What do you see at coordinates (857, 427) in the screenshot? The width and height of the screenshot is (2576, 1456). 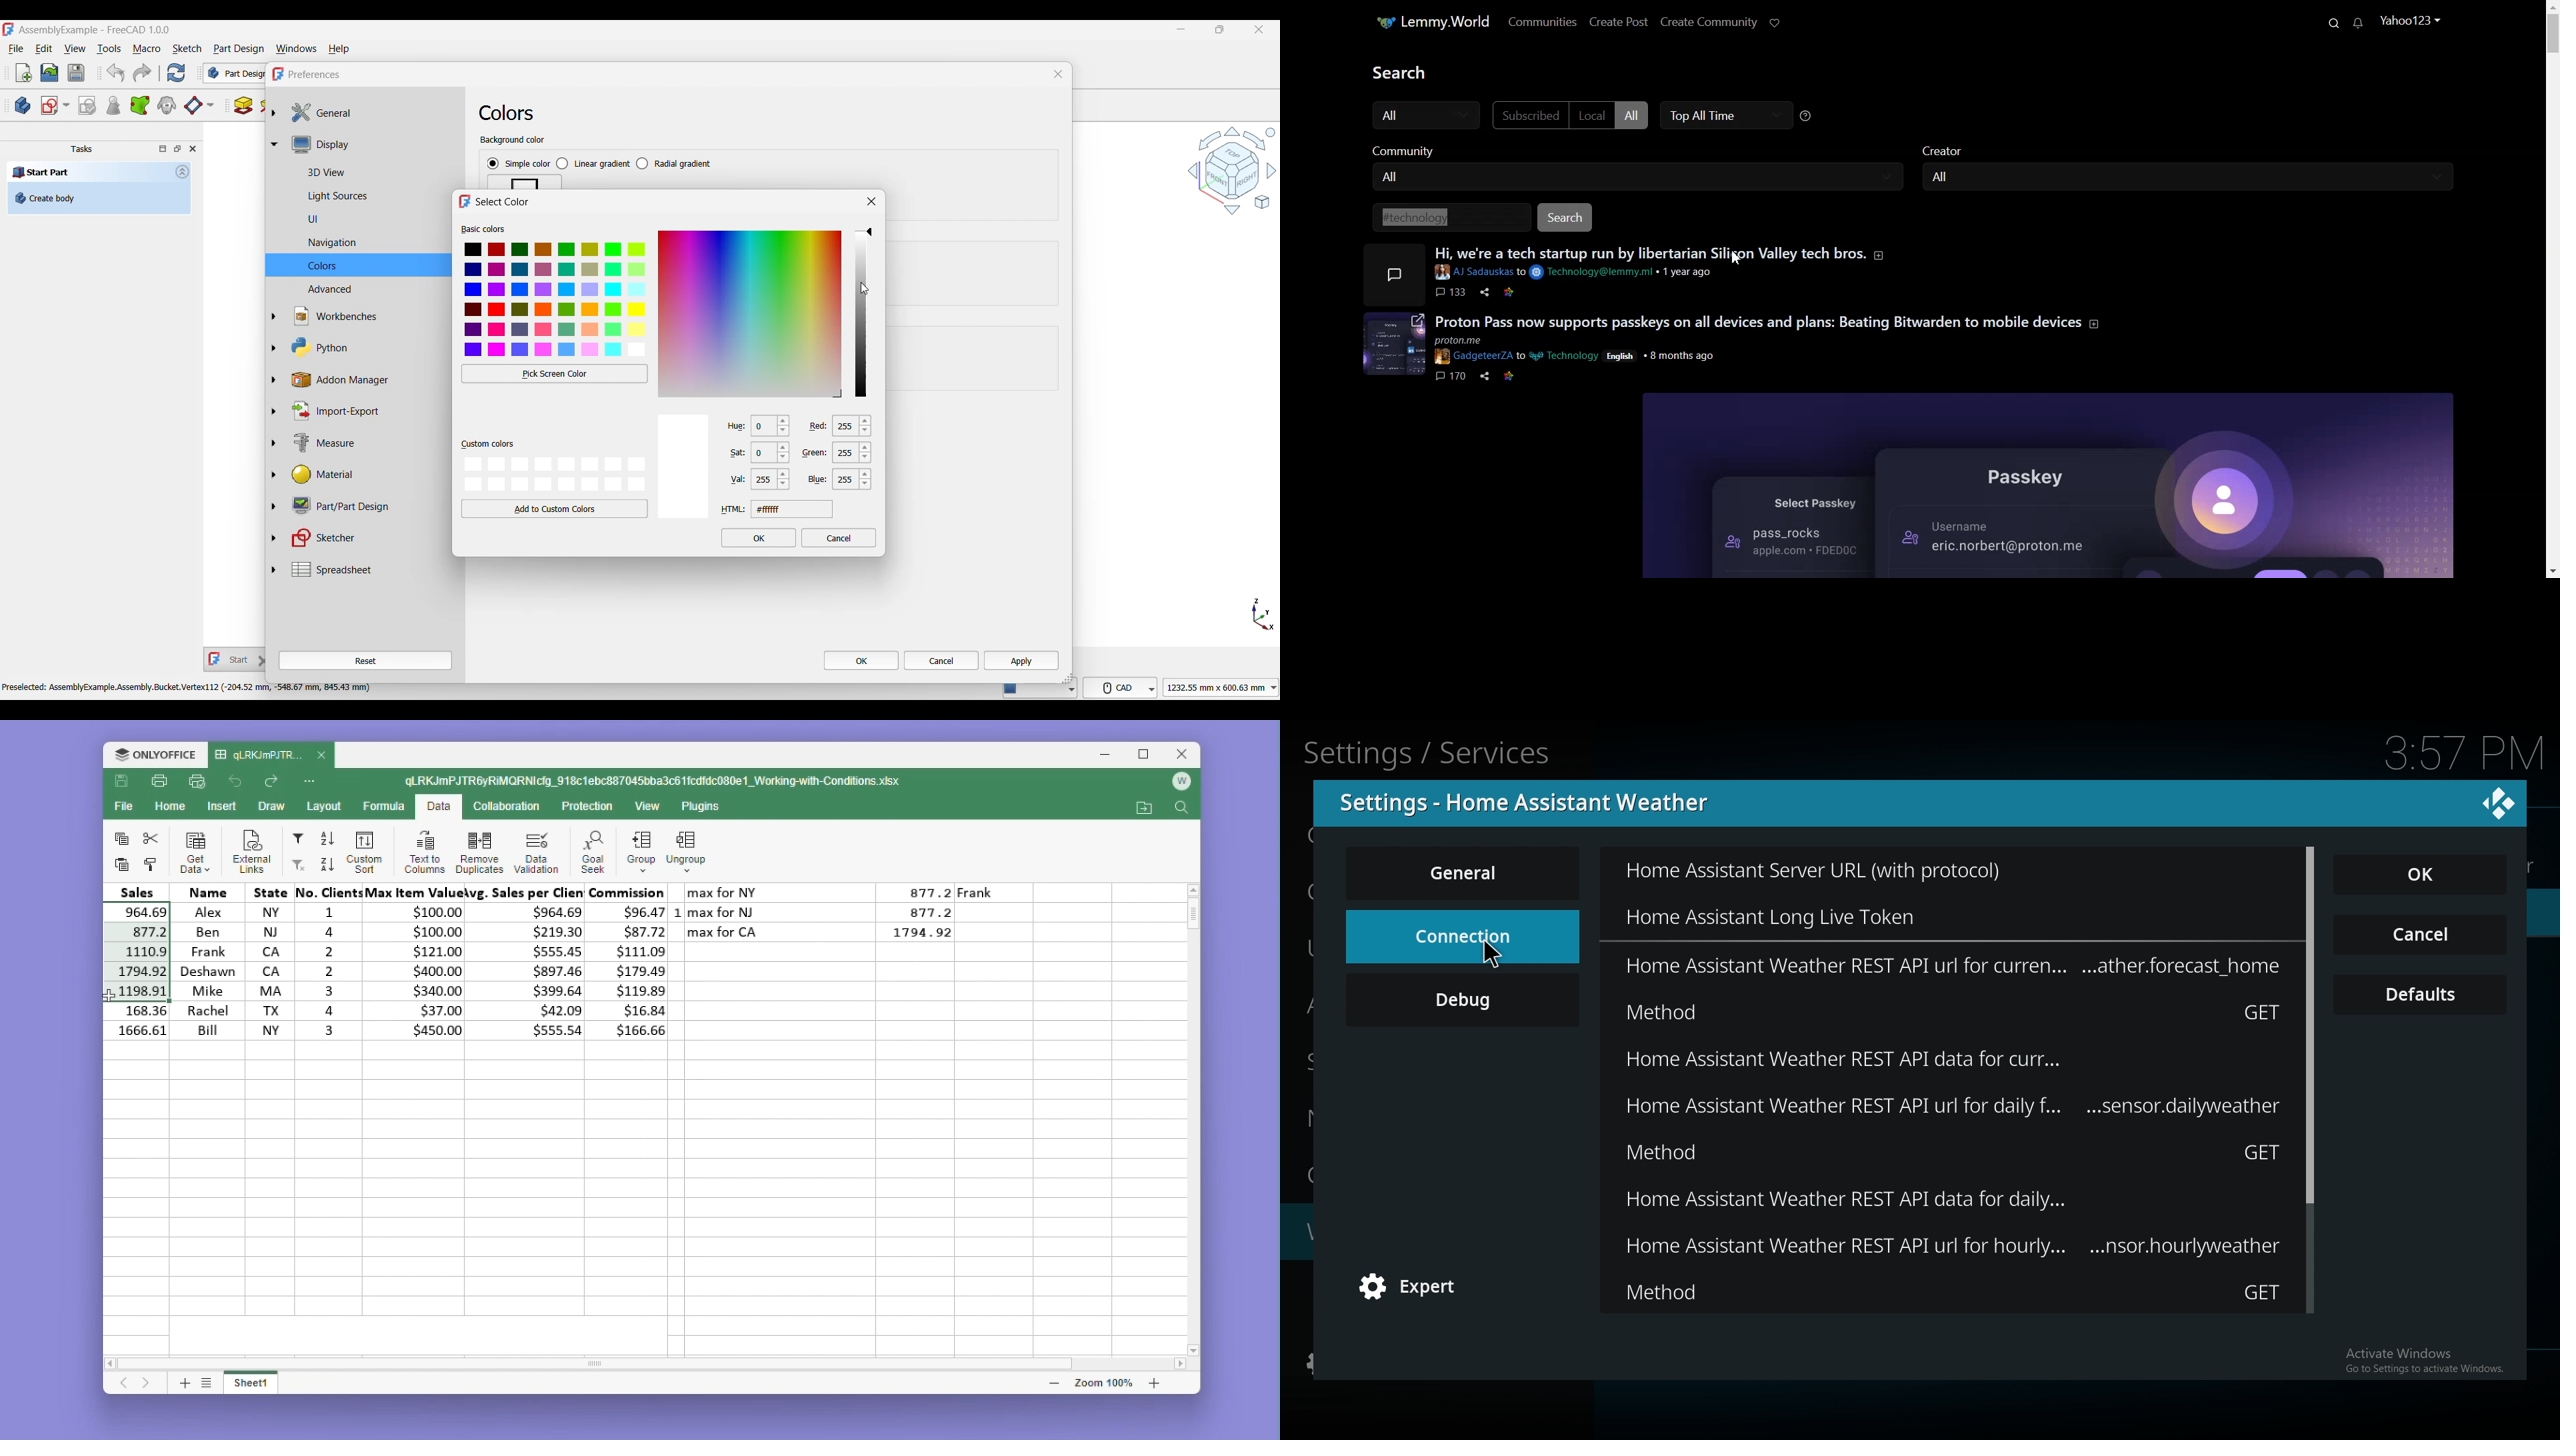 I see `255` at bounding box center [857, 427].